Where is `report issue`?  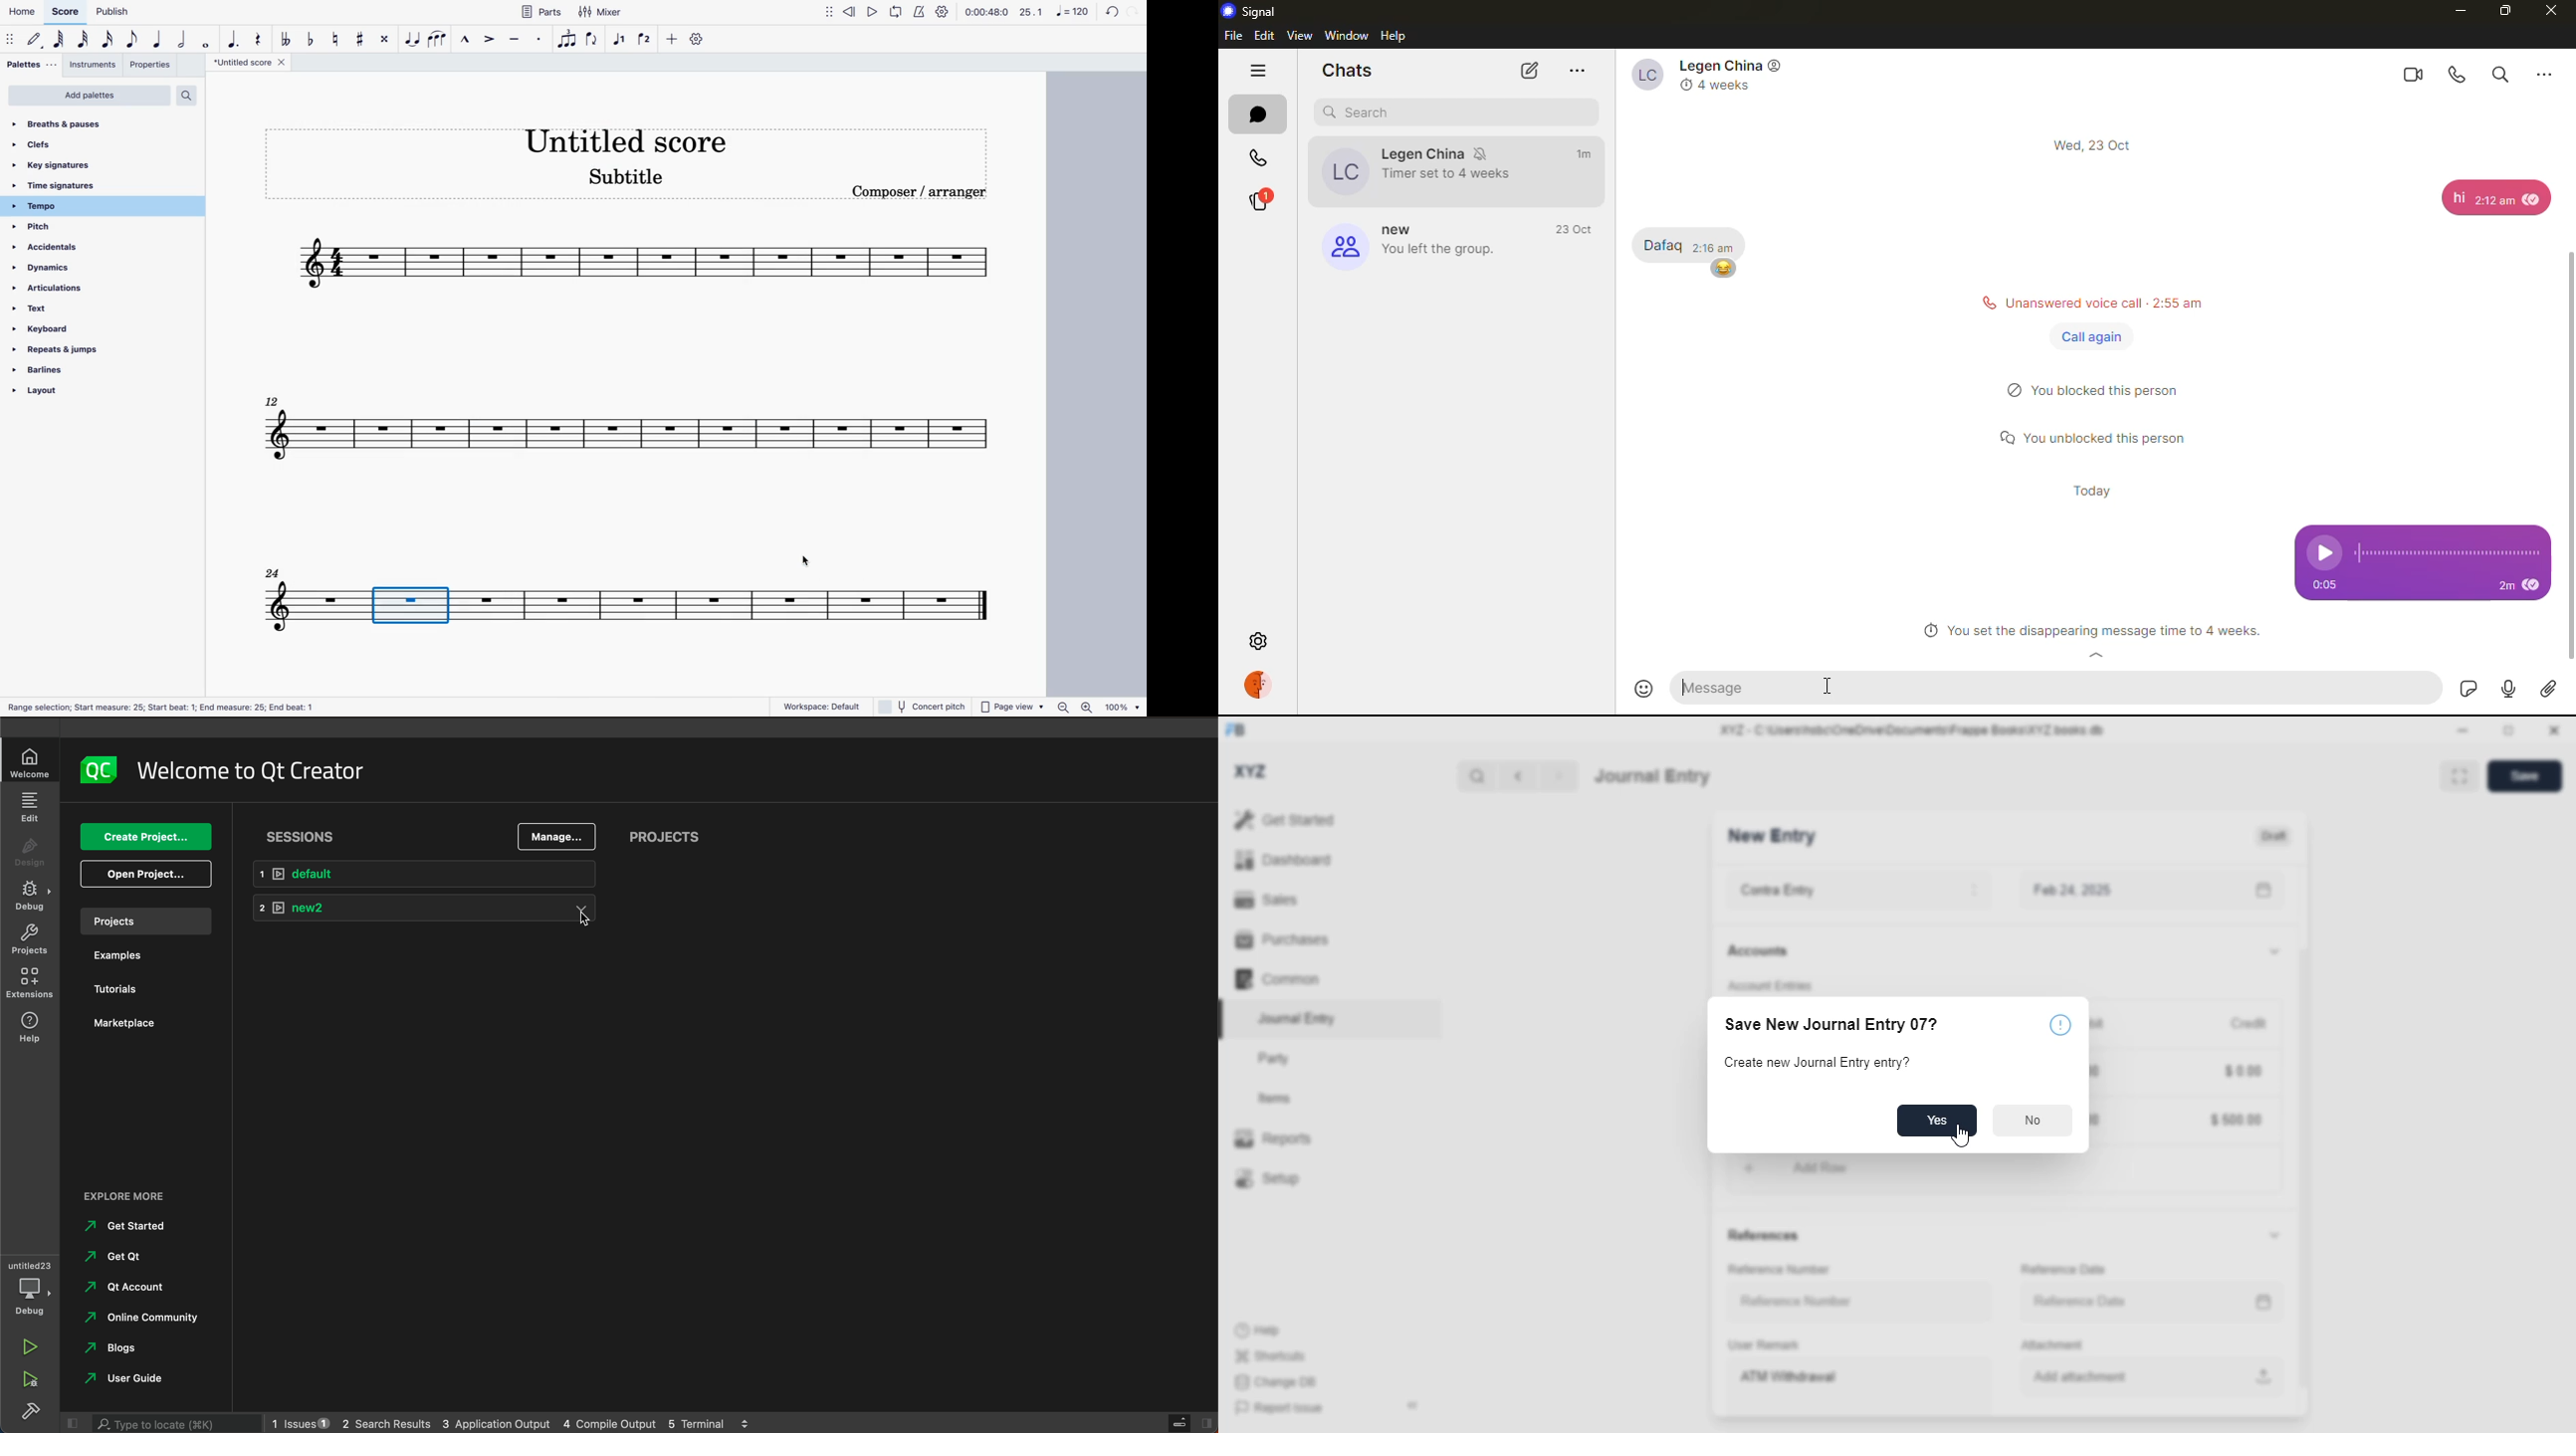 report issue is located at coordinates (1279, 1407).